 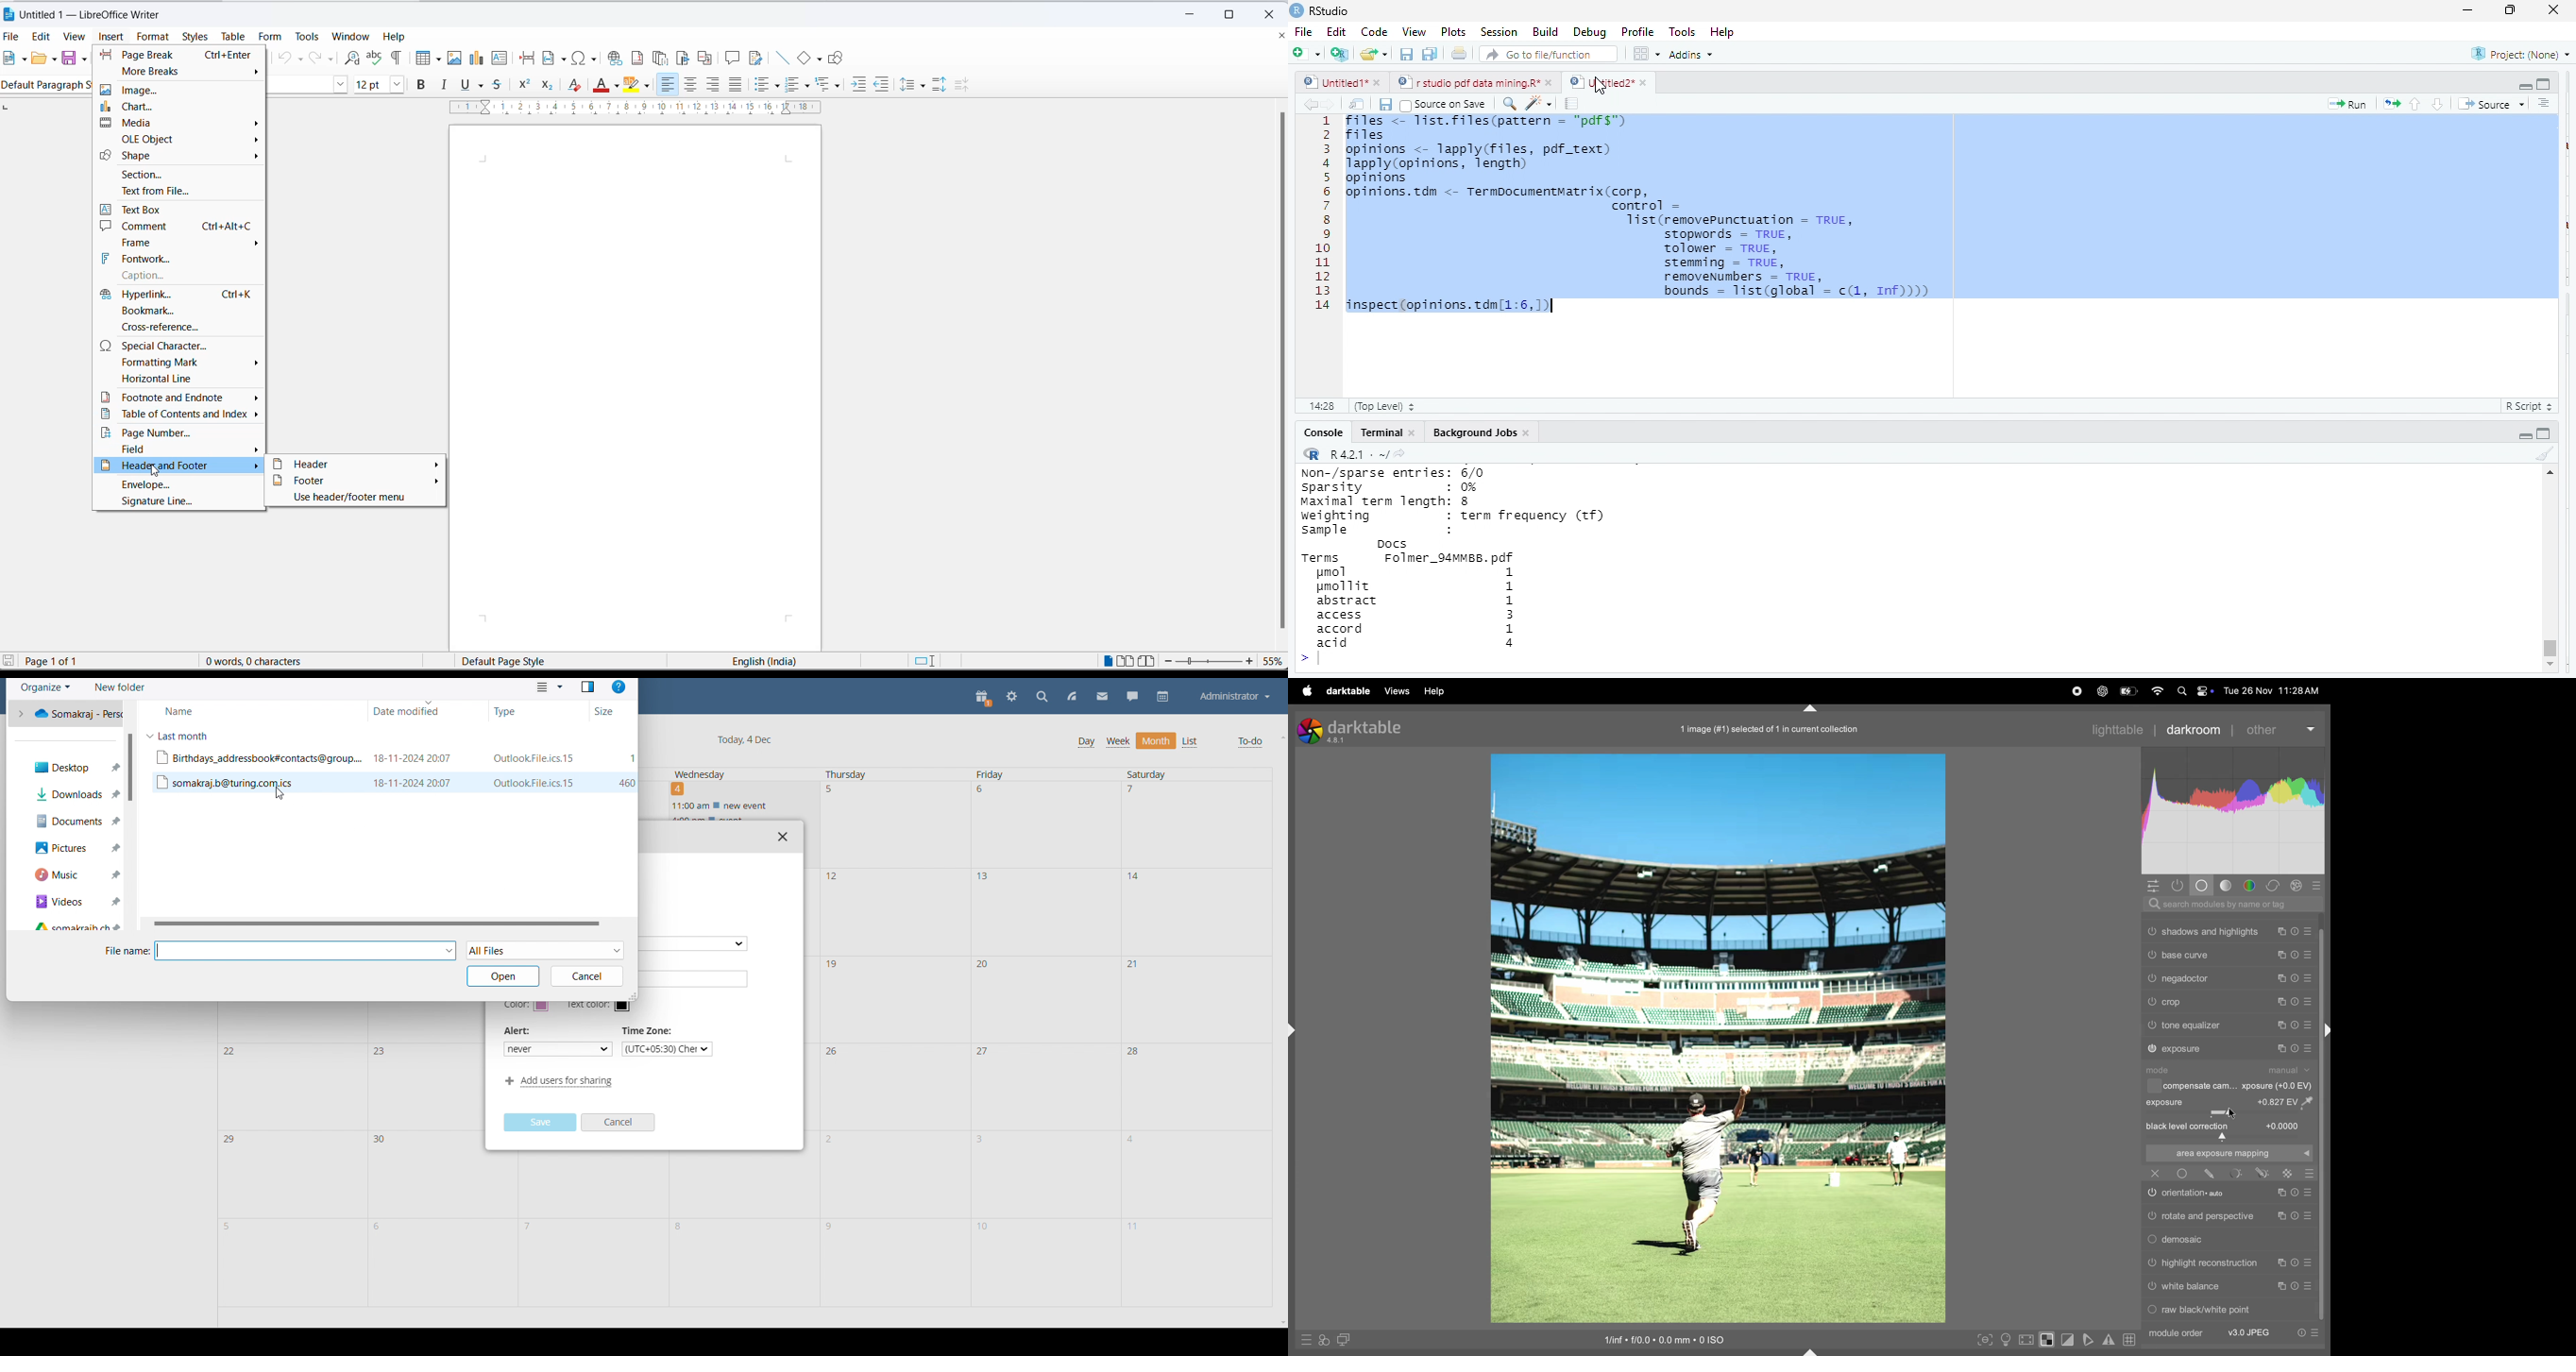 I want to click on insert bookmark, so click(x=683, y=59).